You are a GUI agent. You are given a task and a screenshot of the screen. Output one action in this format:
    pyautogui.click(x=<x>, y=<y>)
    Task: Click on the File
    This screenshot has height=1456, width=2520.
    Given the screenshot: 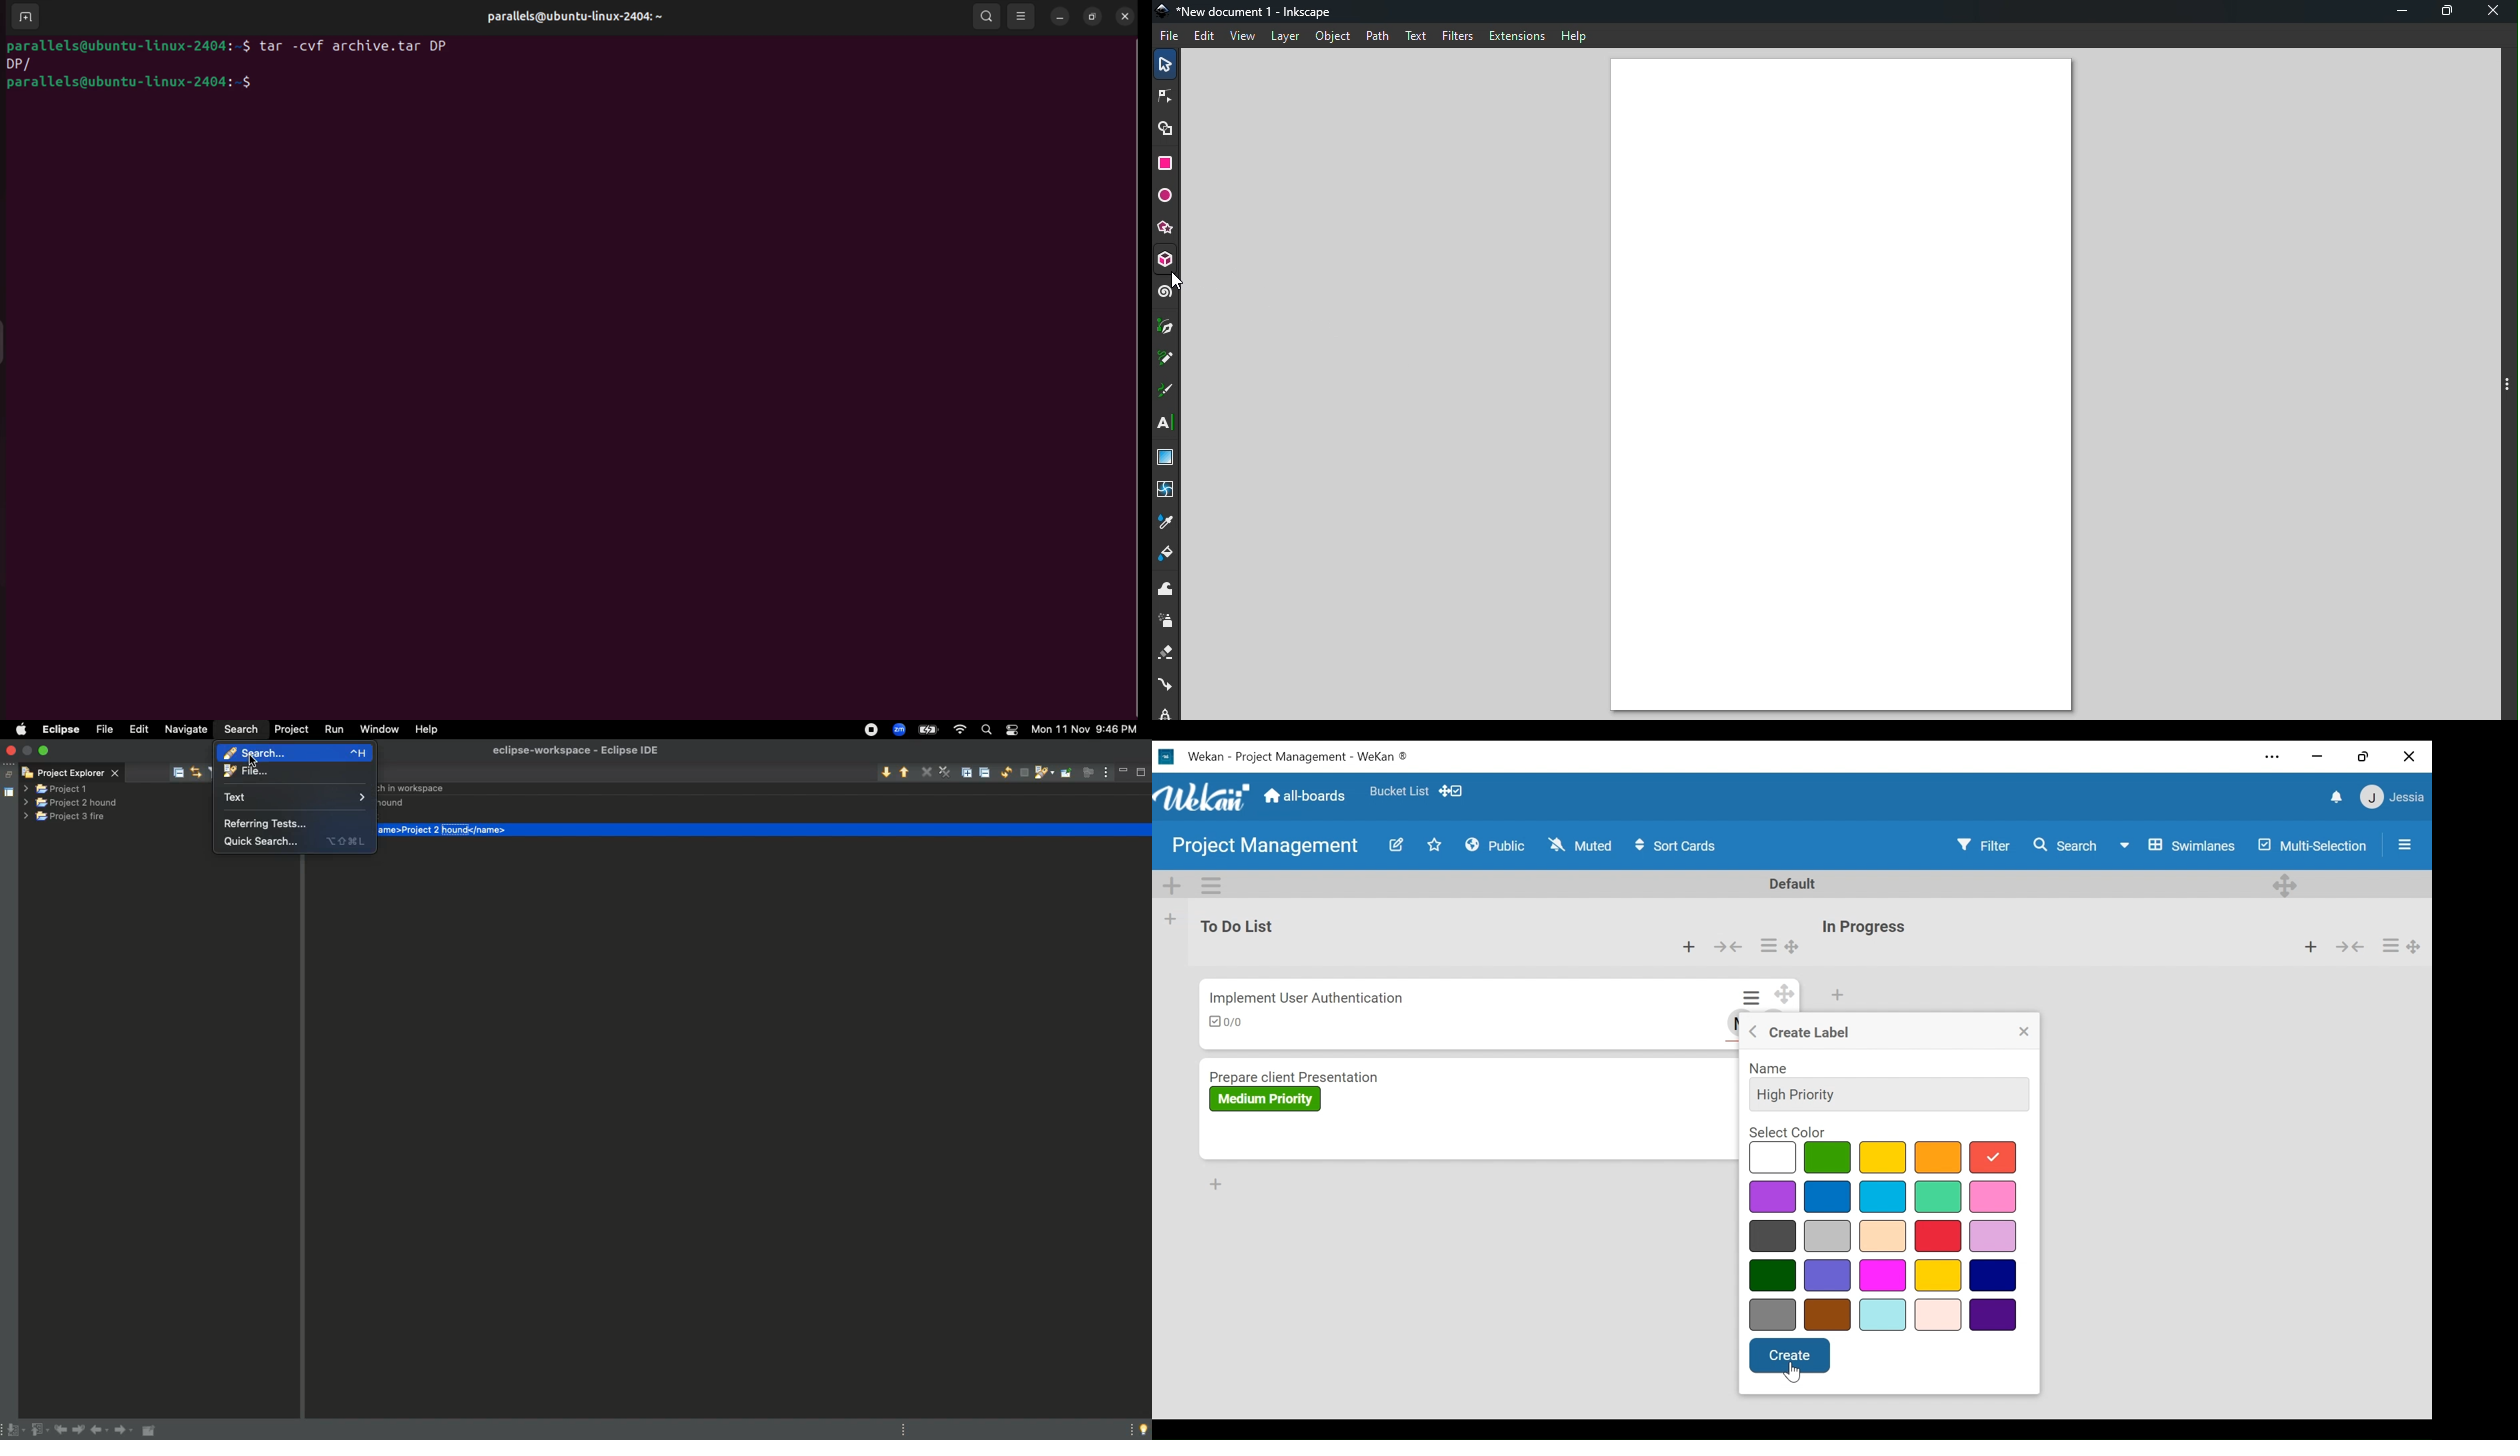 What is the action you would take?
    pyautogui.click(x=1170, y=37)
    